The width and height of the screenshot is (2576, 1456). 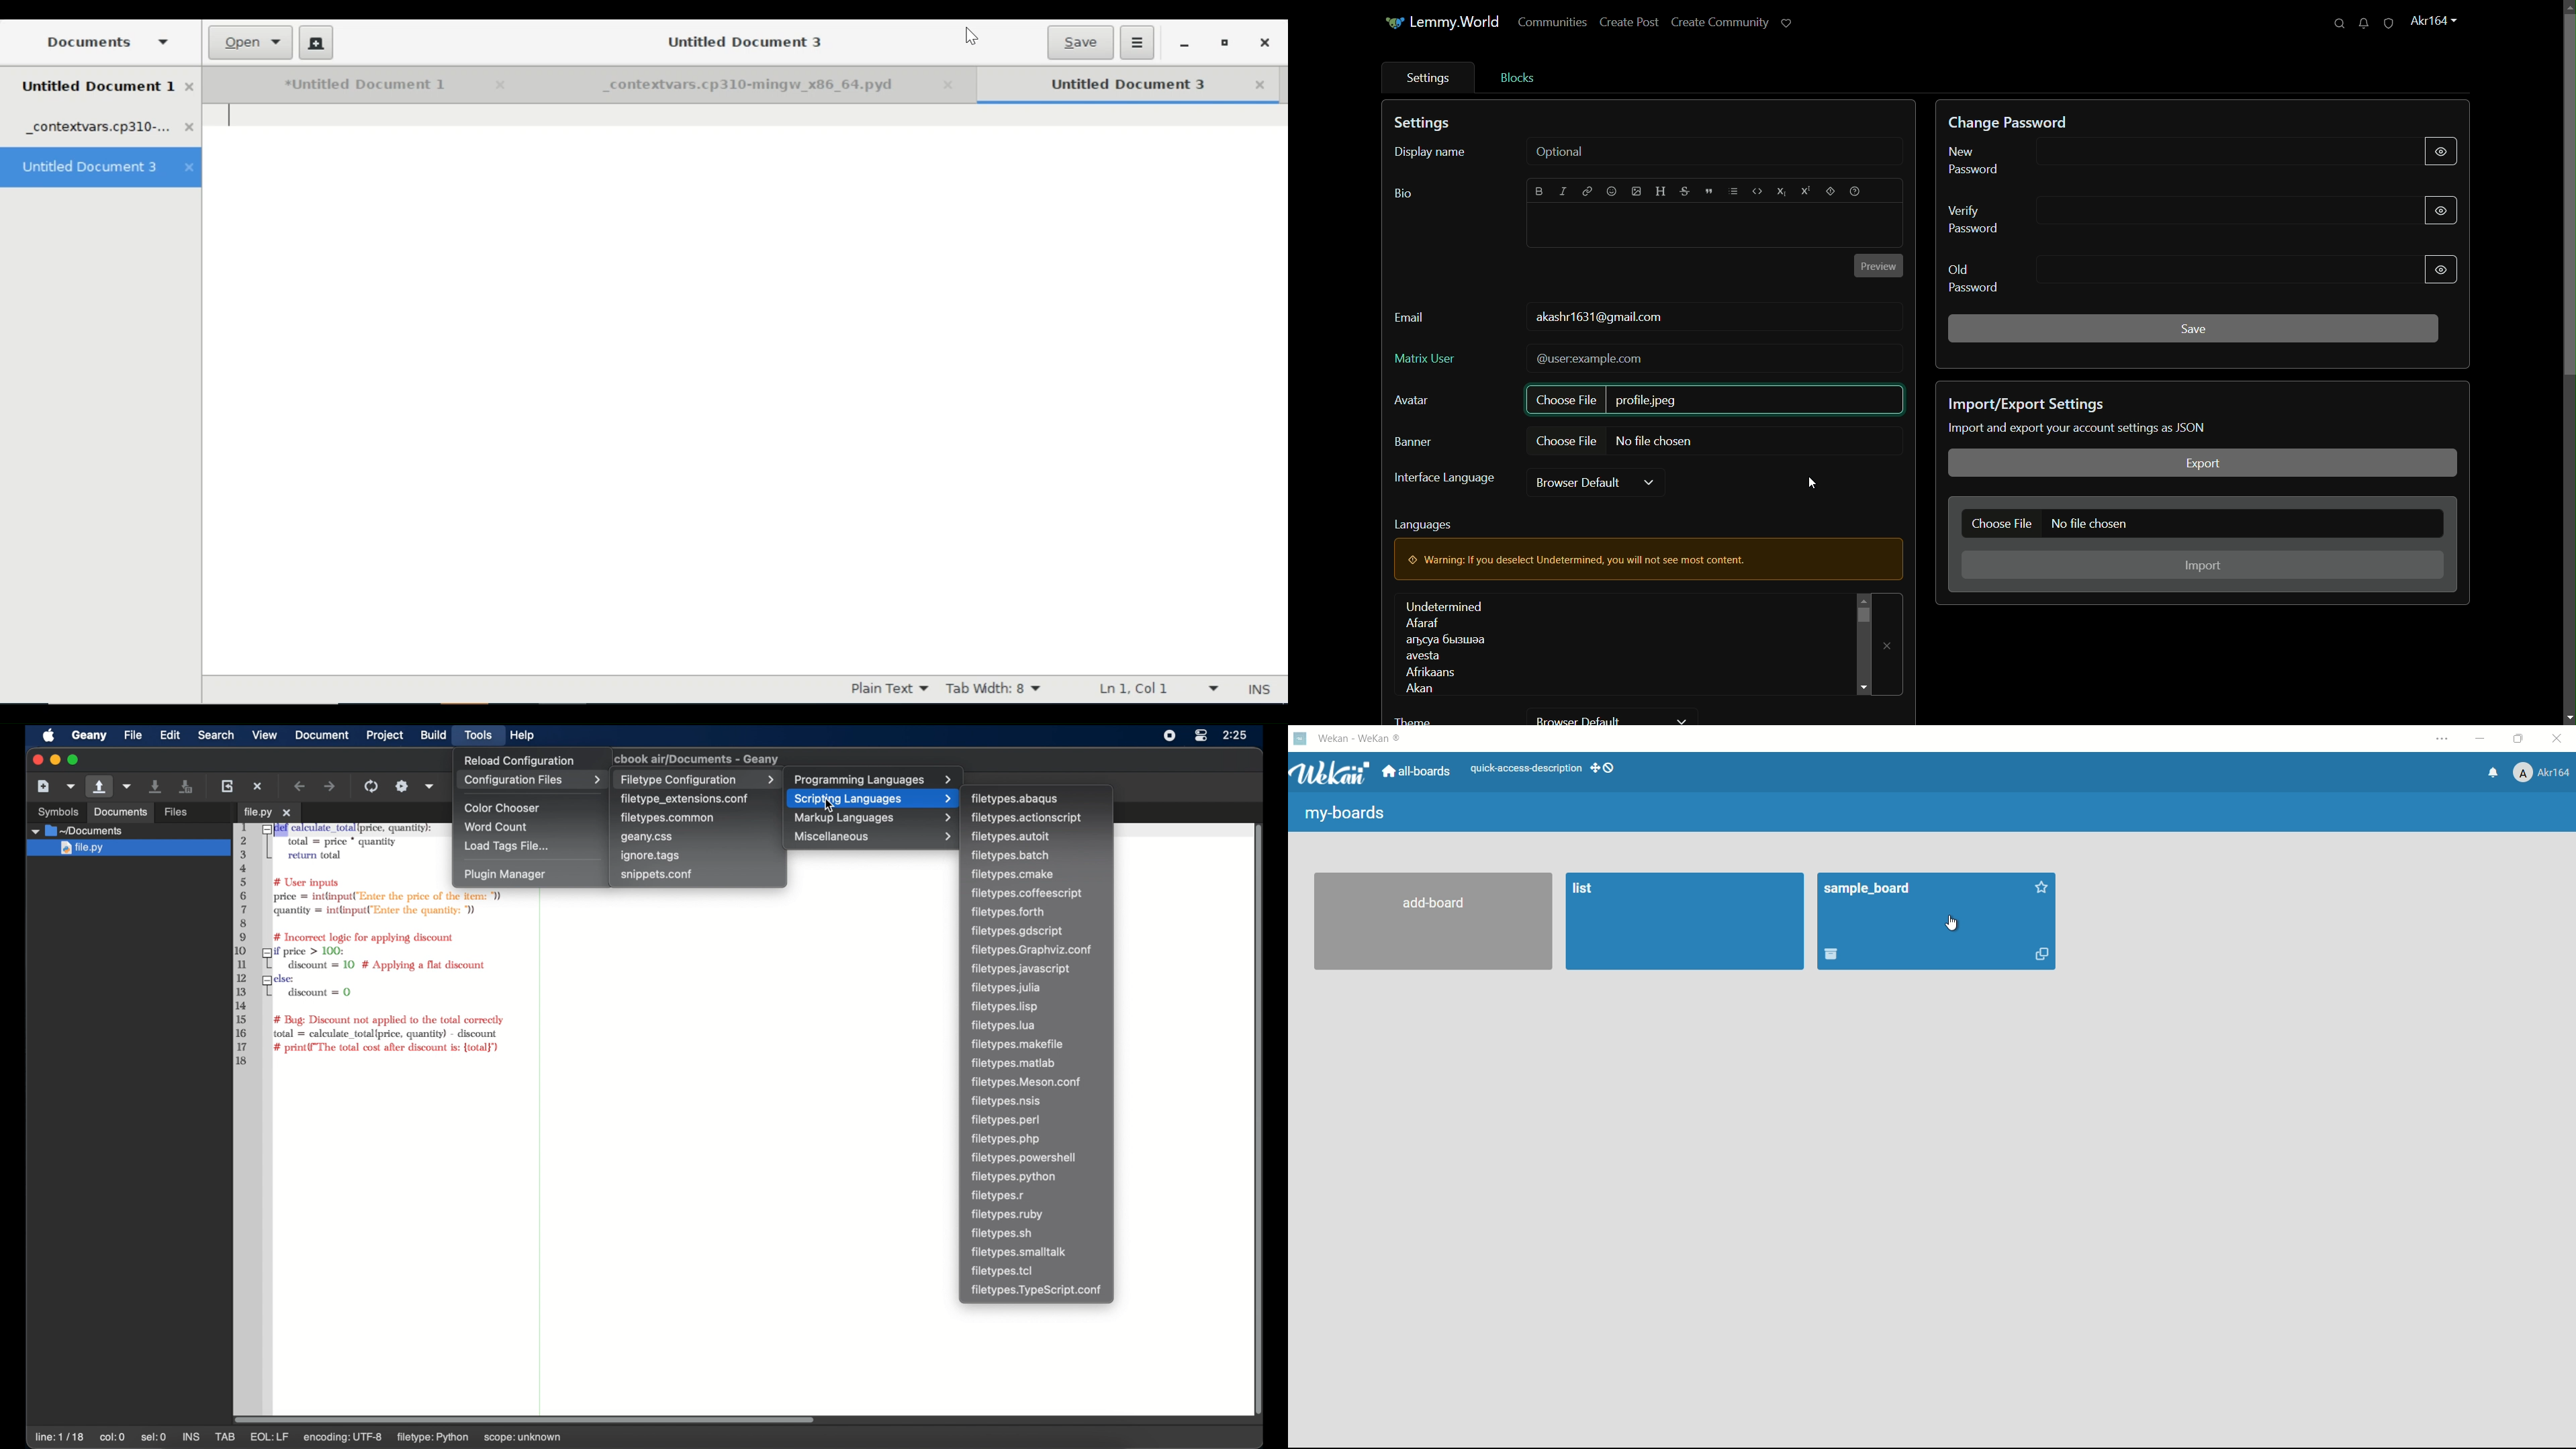 What do you see at coordinates (2440, 738) in the screenshot?
I see `settings and more` at bounding box center [2440, 738].